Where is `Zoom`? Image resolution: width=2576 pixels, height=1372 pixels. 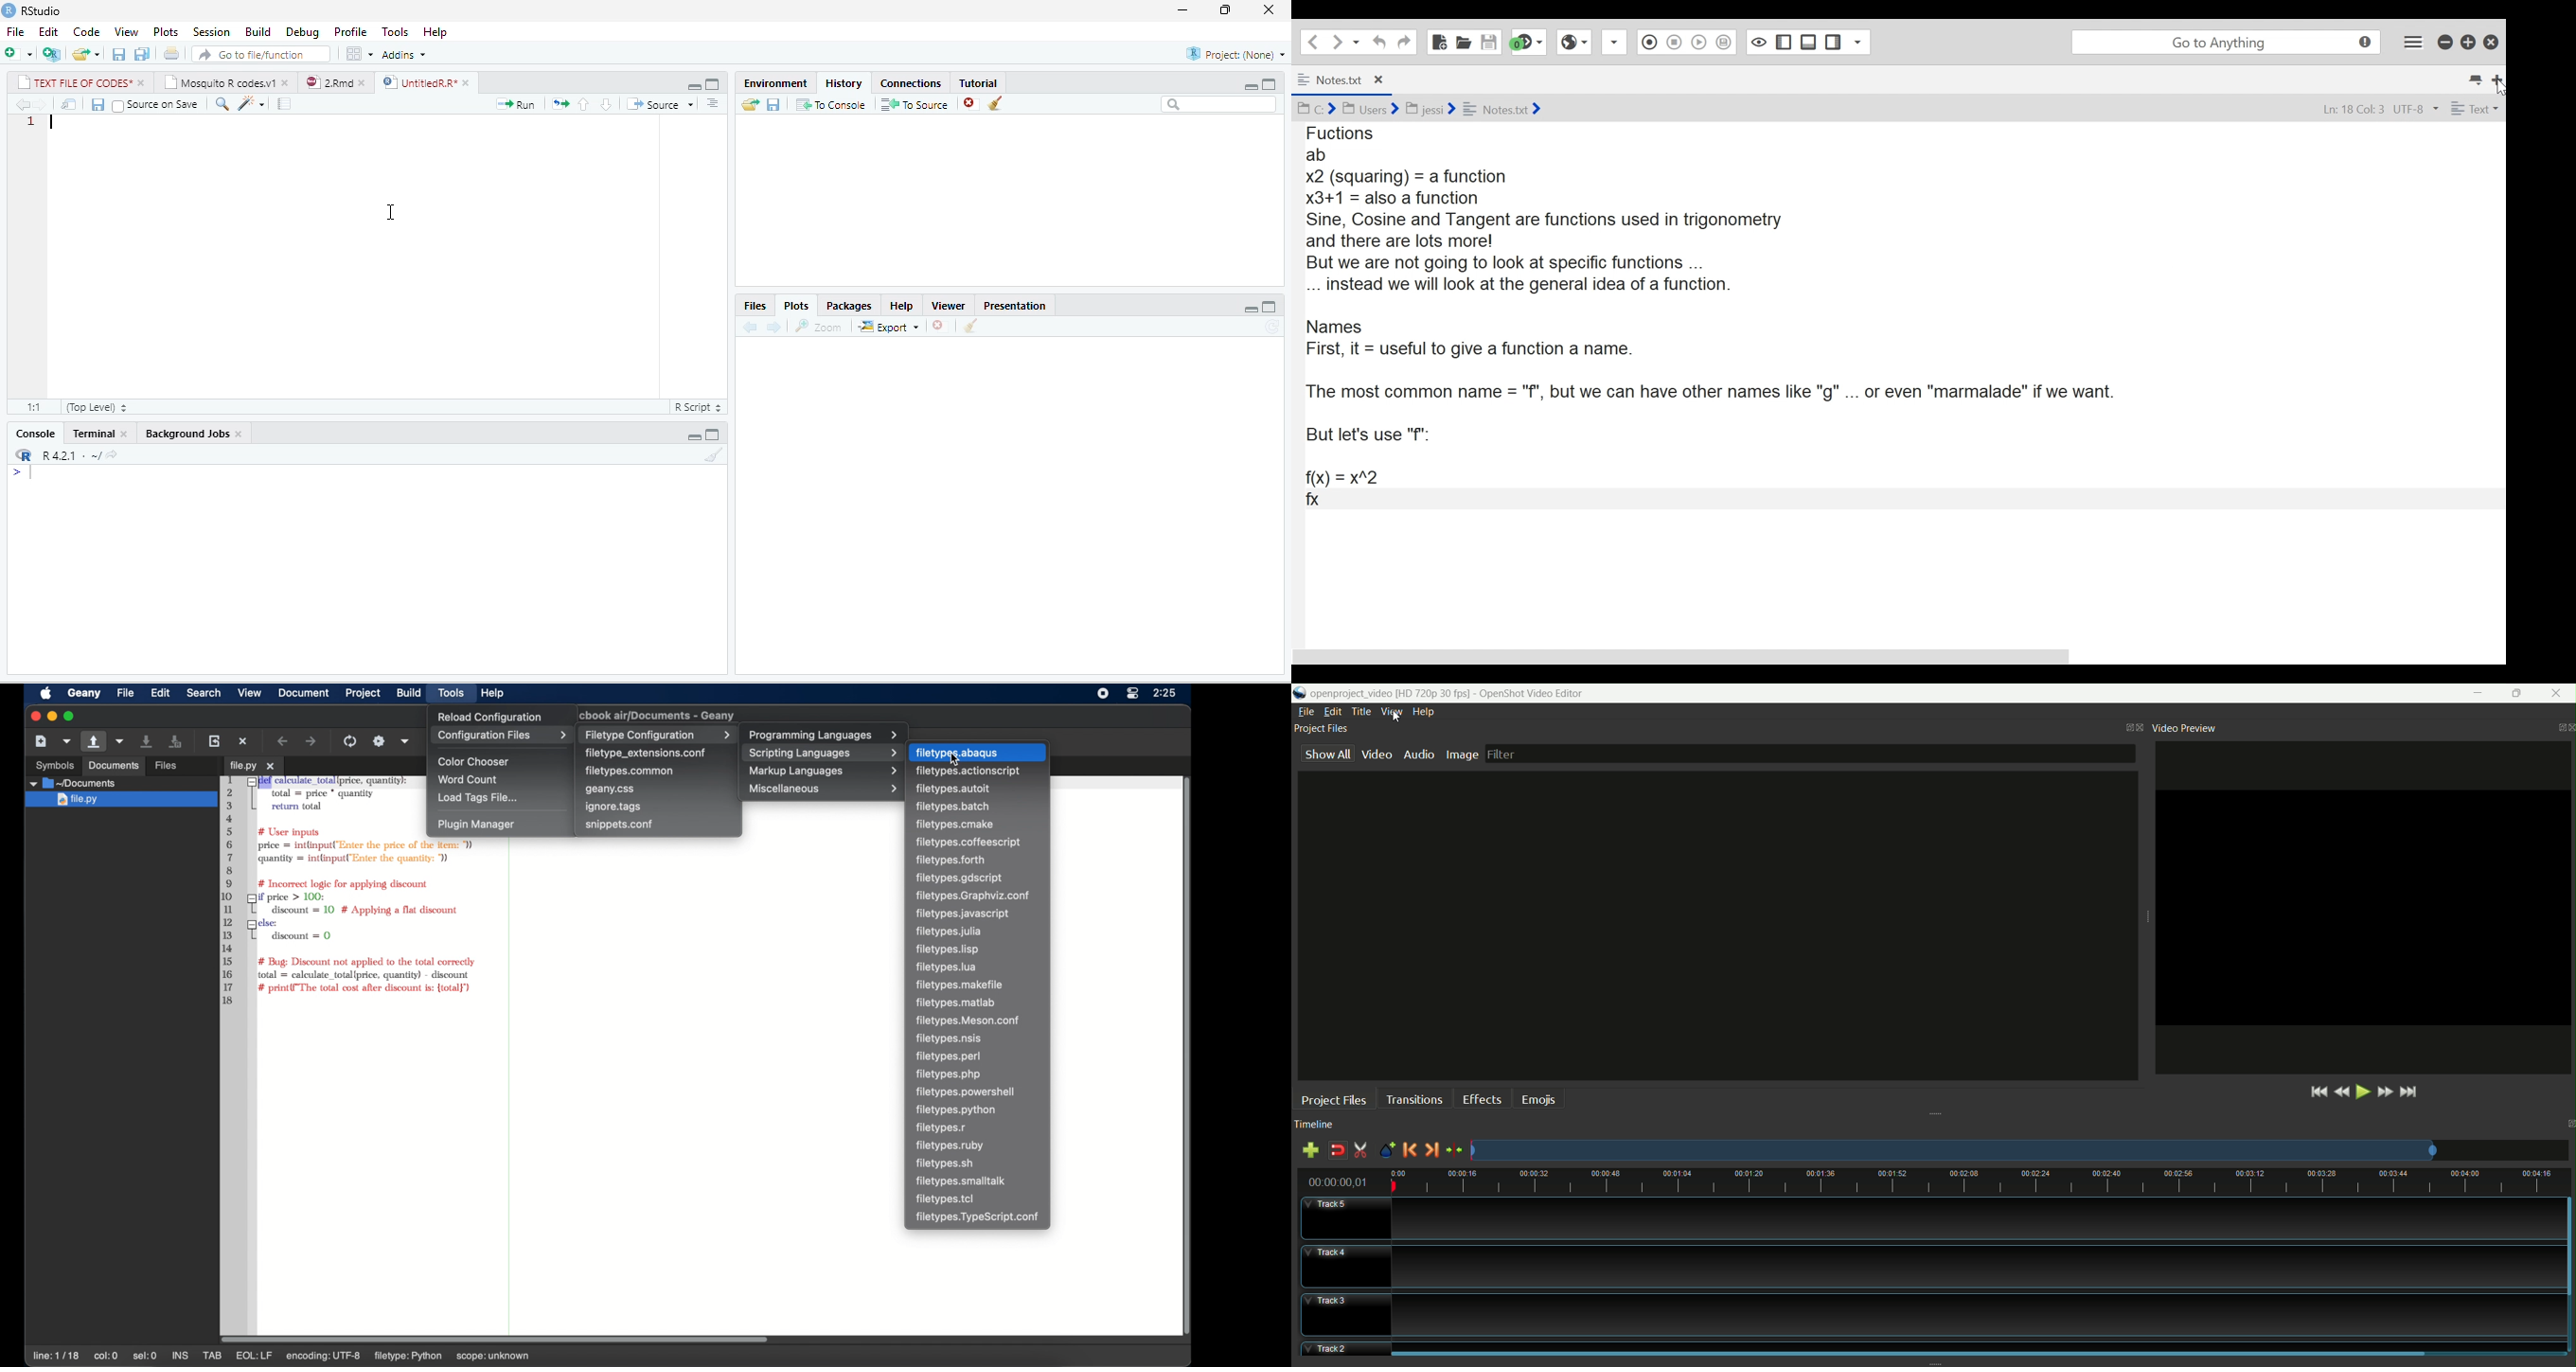 Zoom is located at coordinates (818, 326).